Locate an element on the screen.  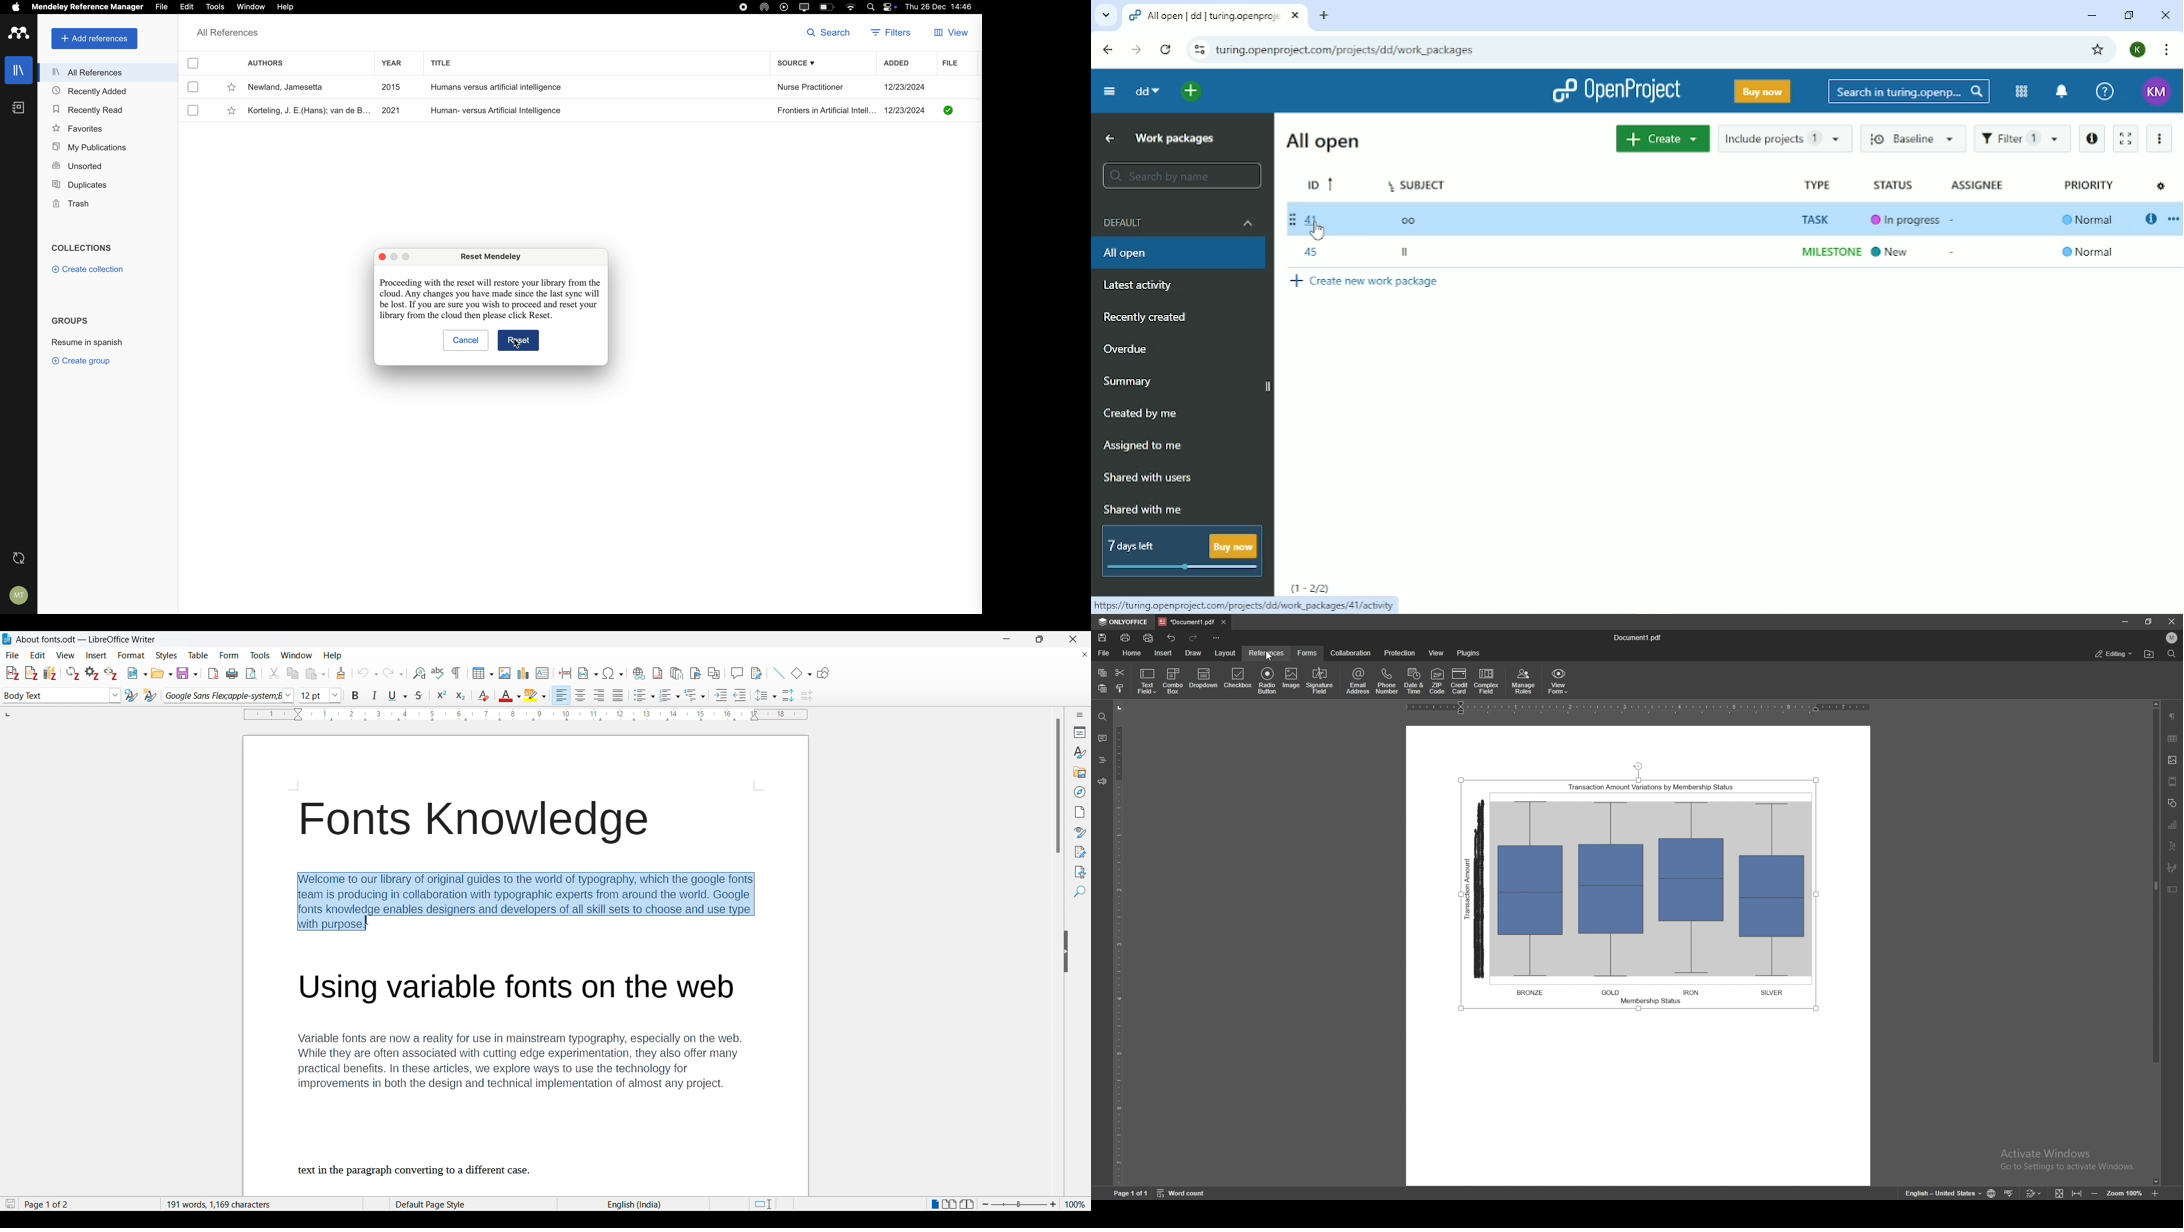
redo is located at coordinates (1194, 638).